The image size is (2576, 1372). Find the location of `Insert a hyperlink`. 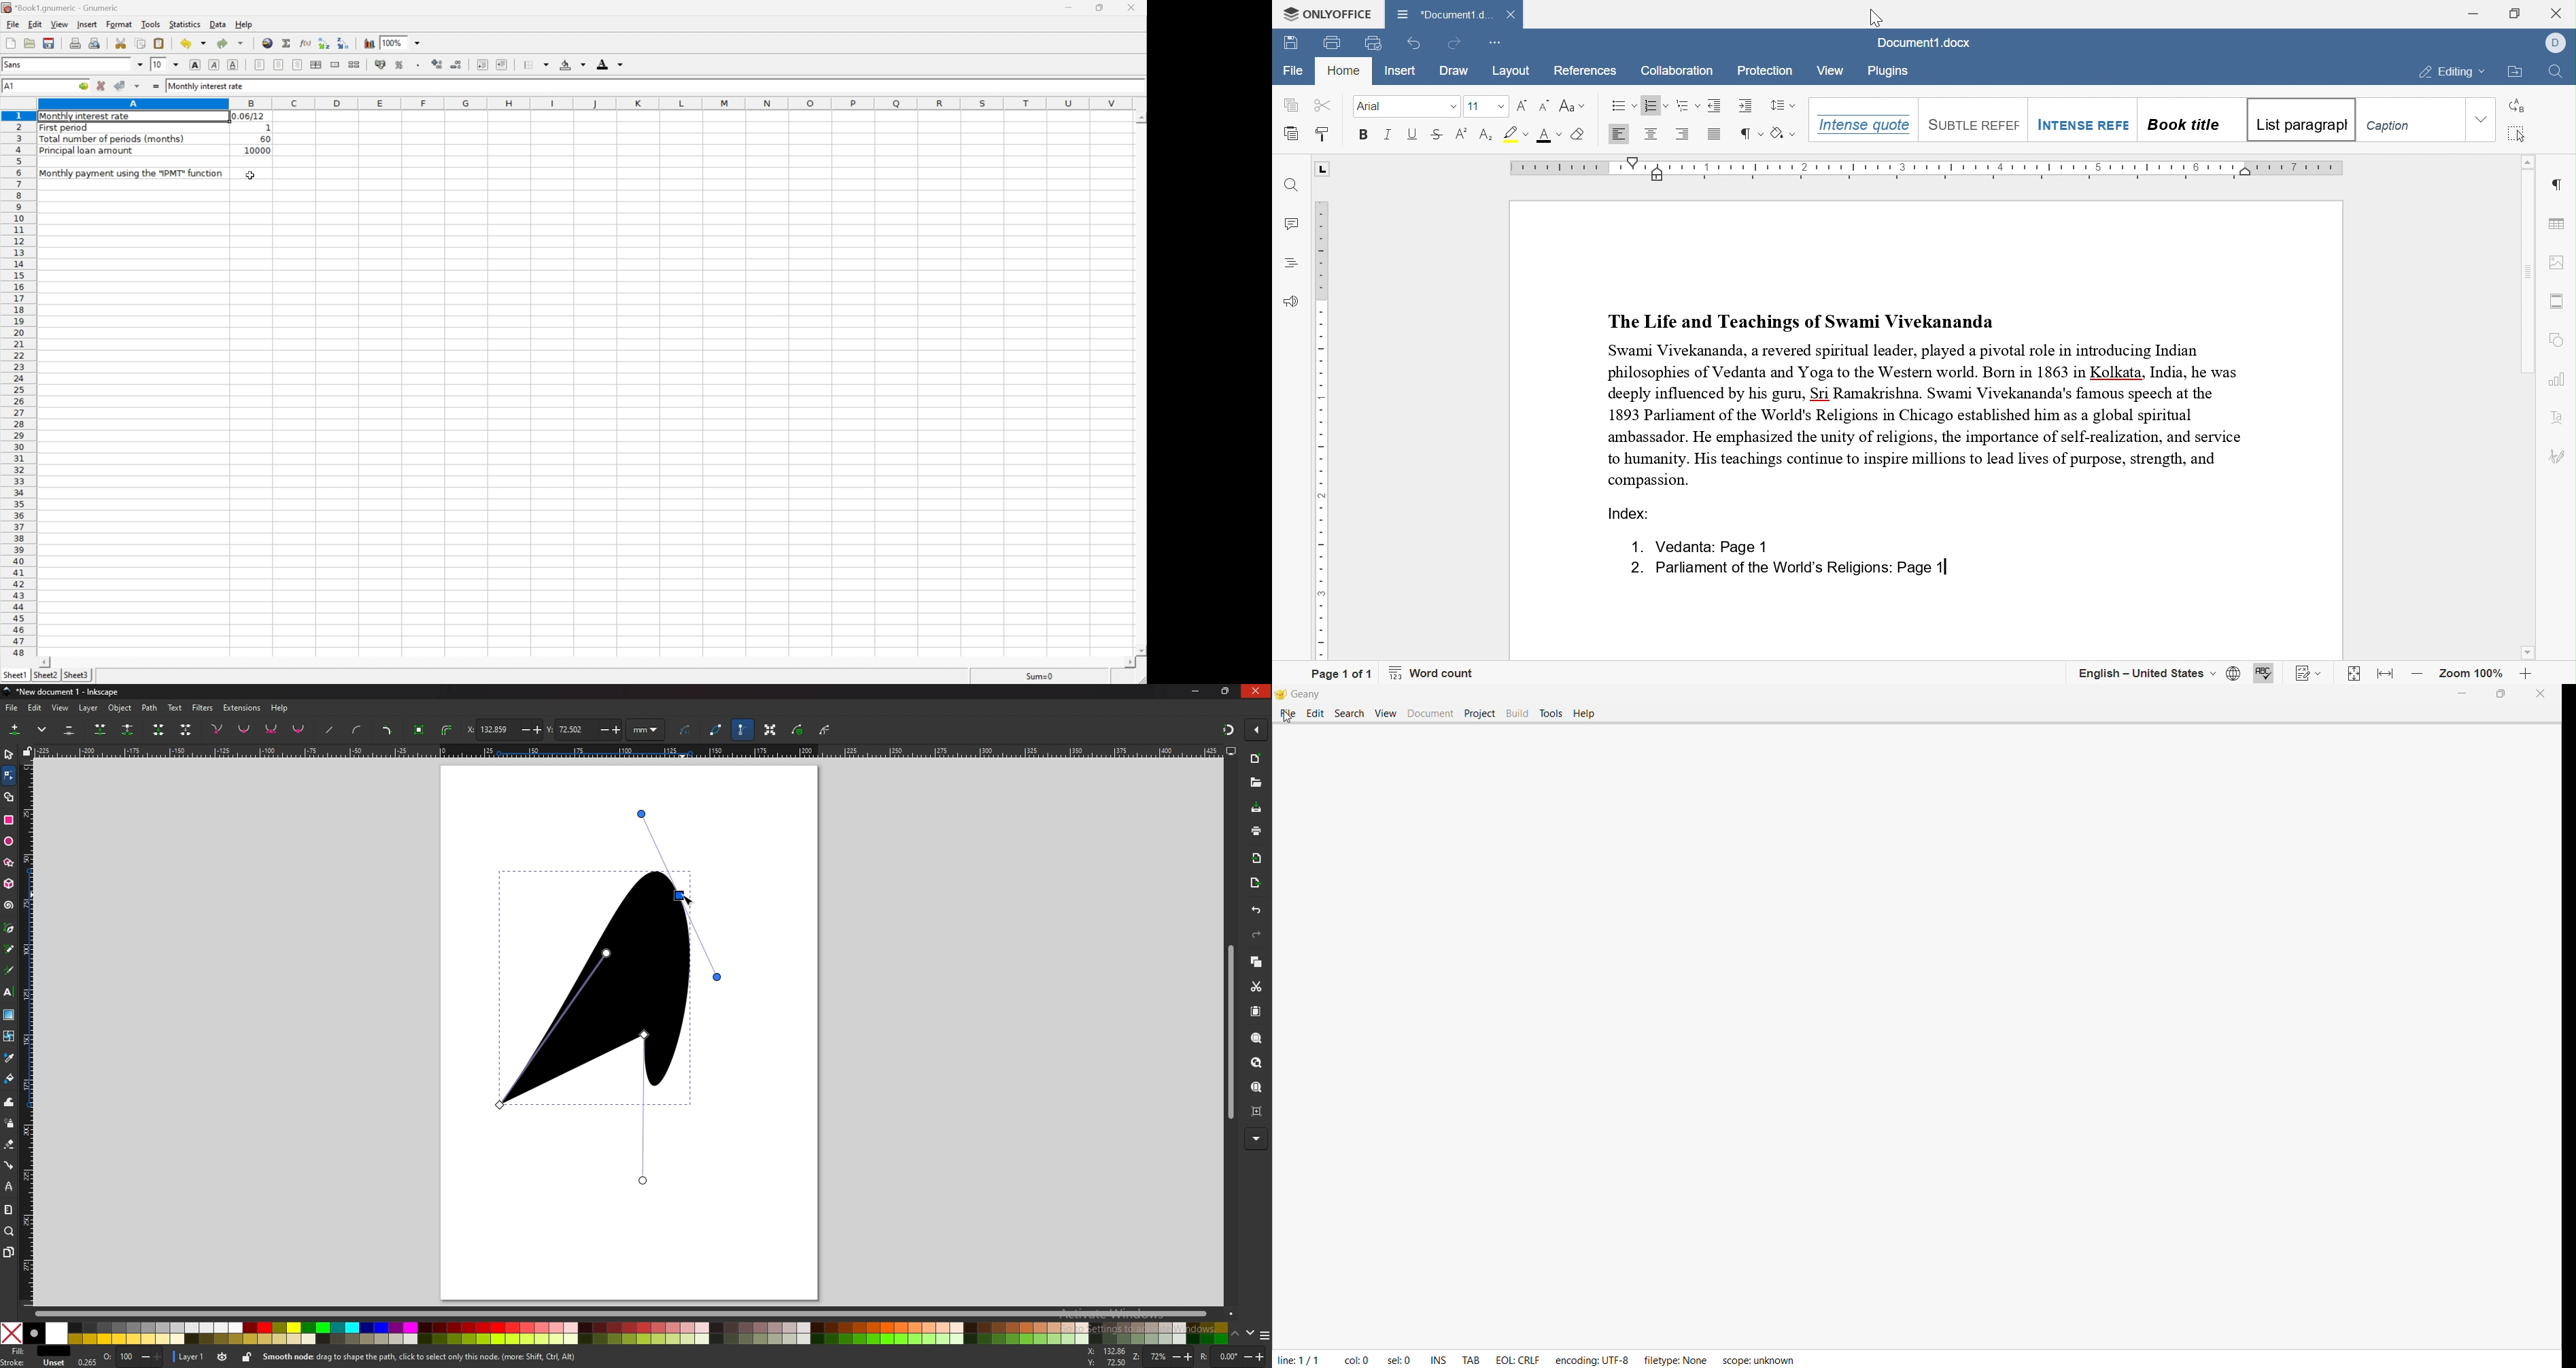

Insert a hyperlink is located at coordinates (266, 42).